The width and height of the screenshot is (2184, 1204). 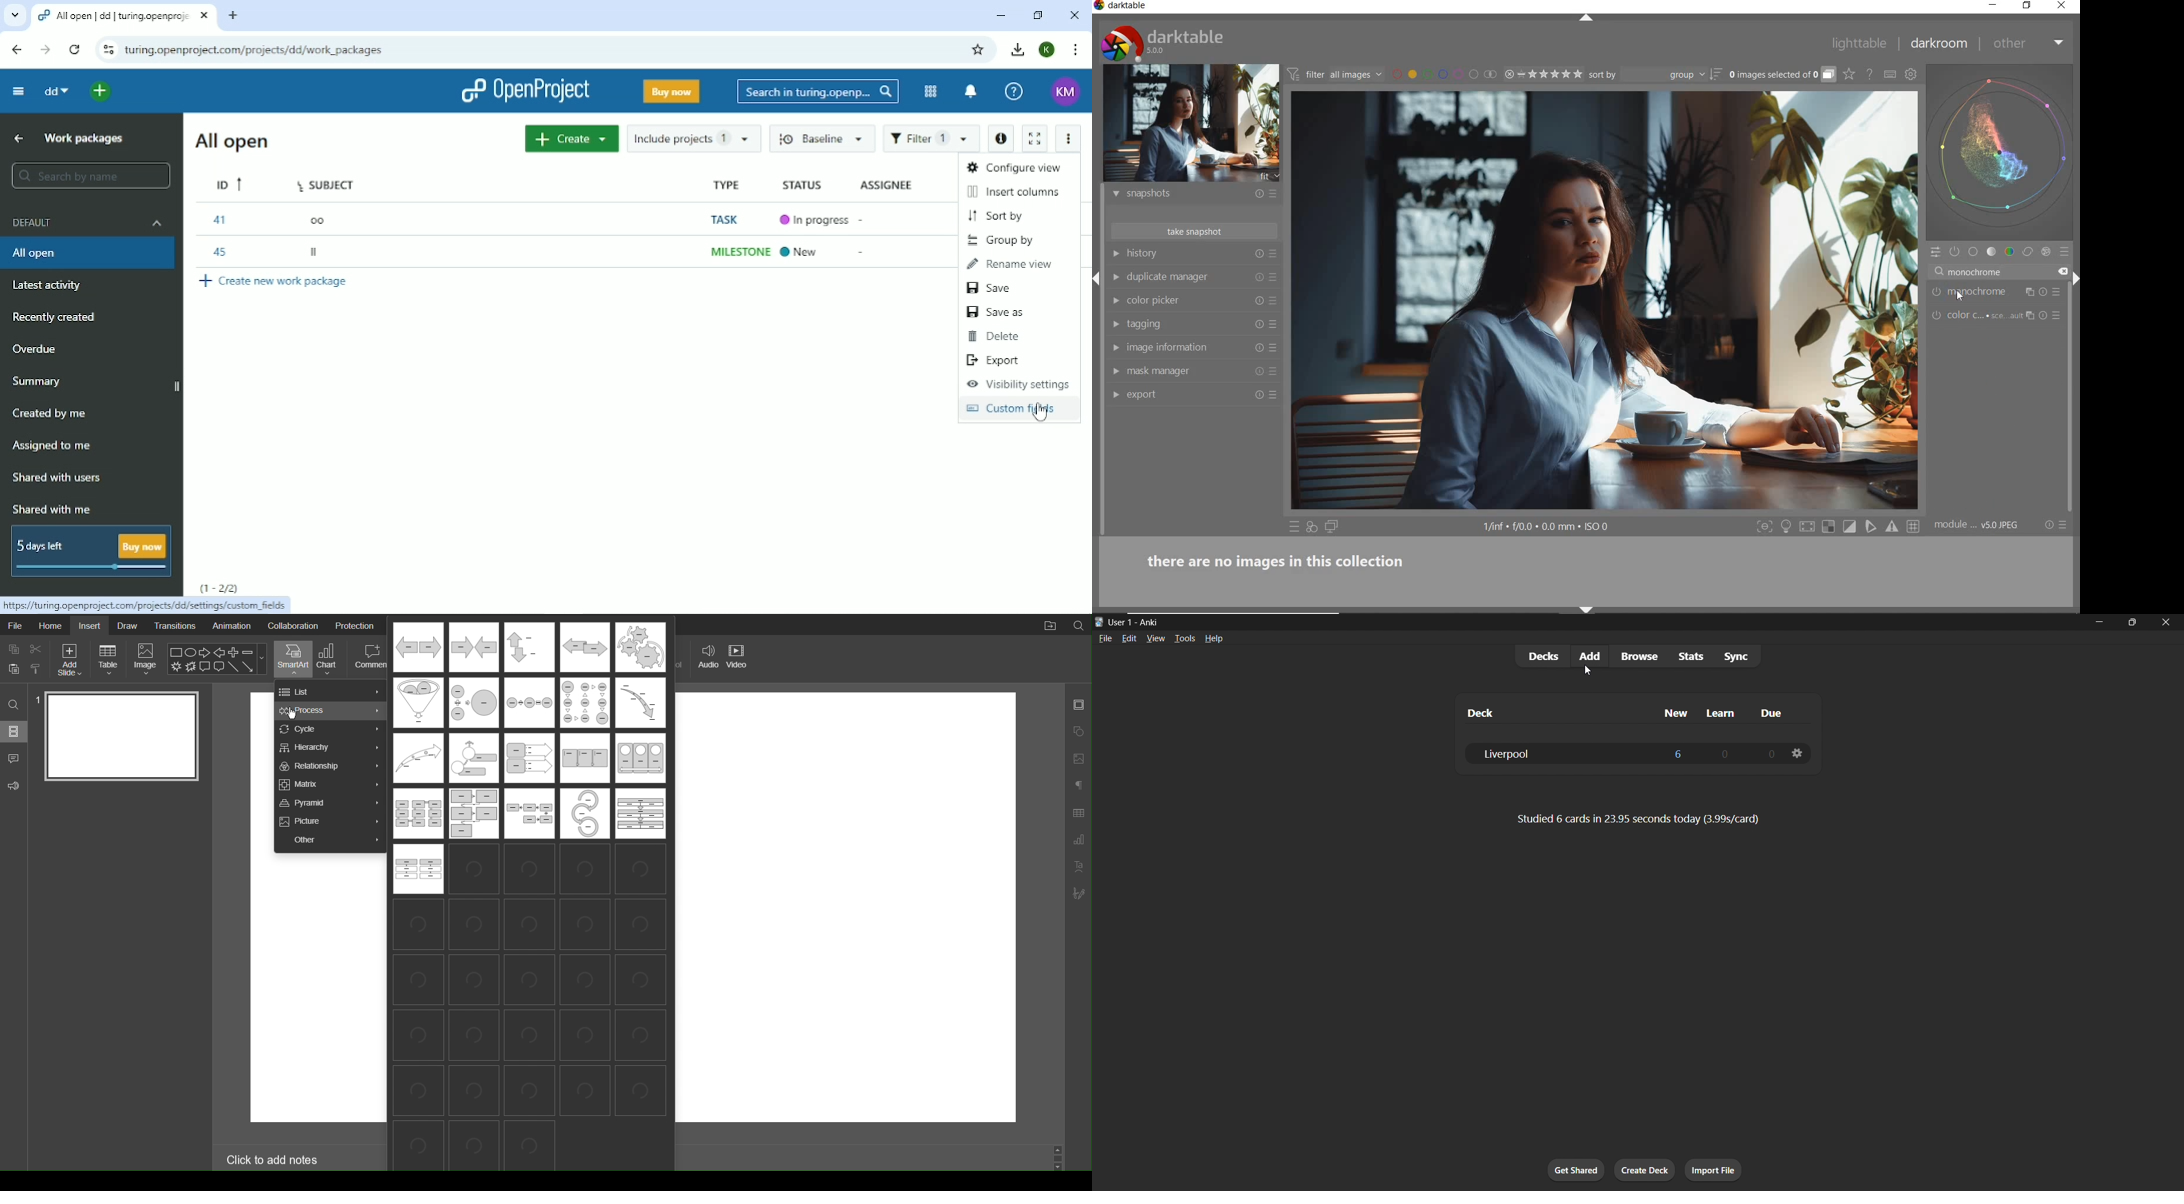 I want to click on Slide Settings, so click(x=1079, y=705).